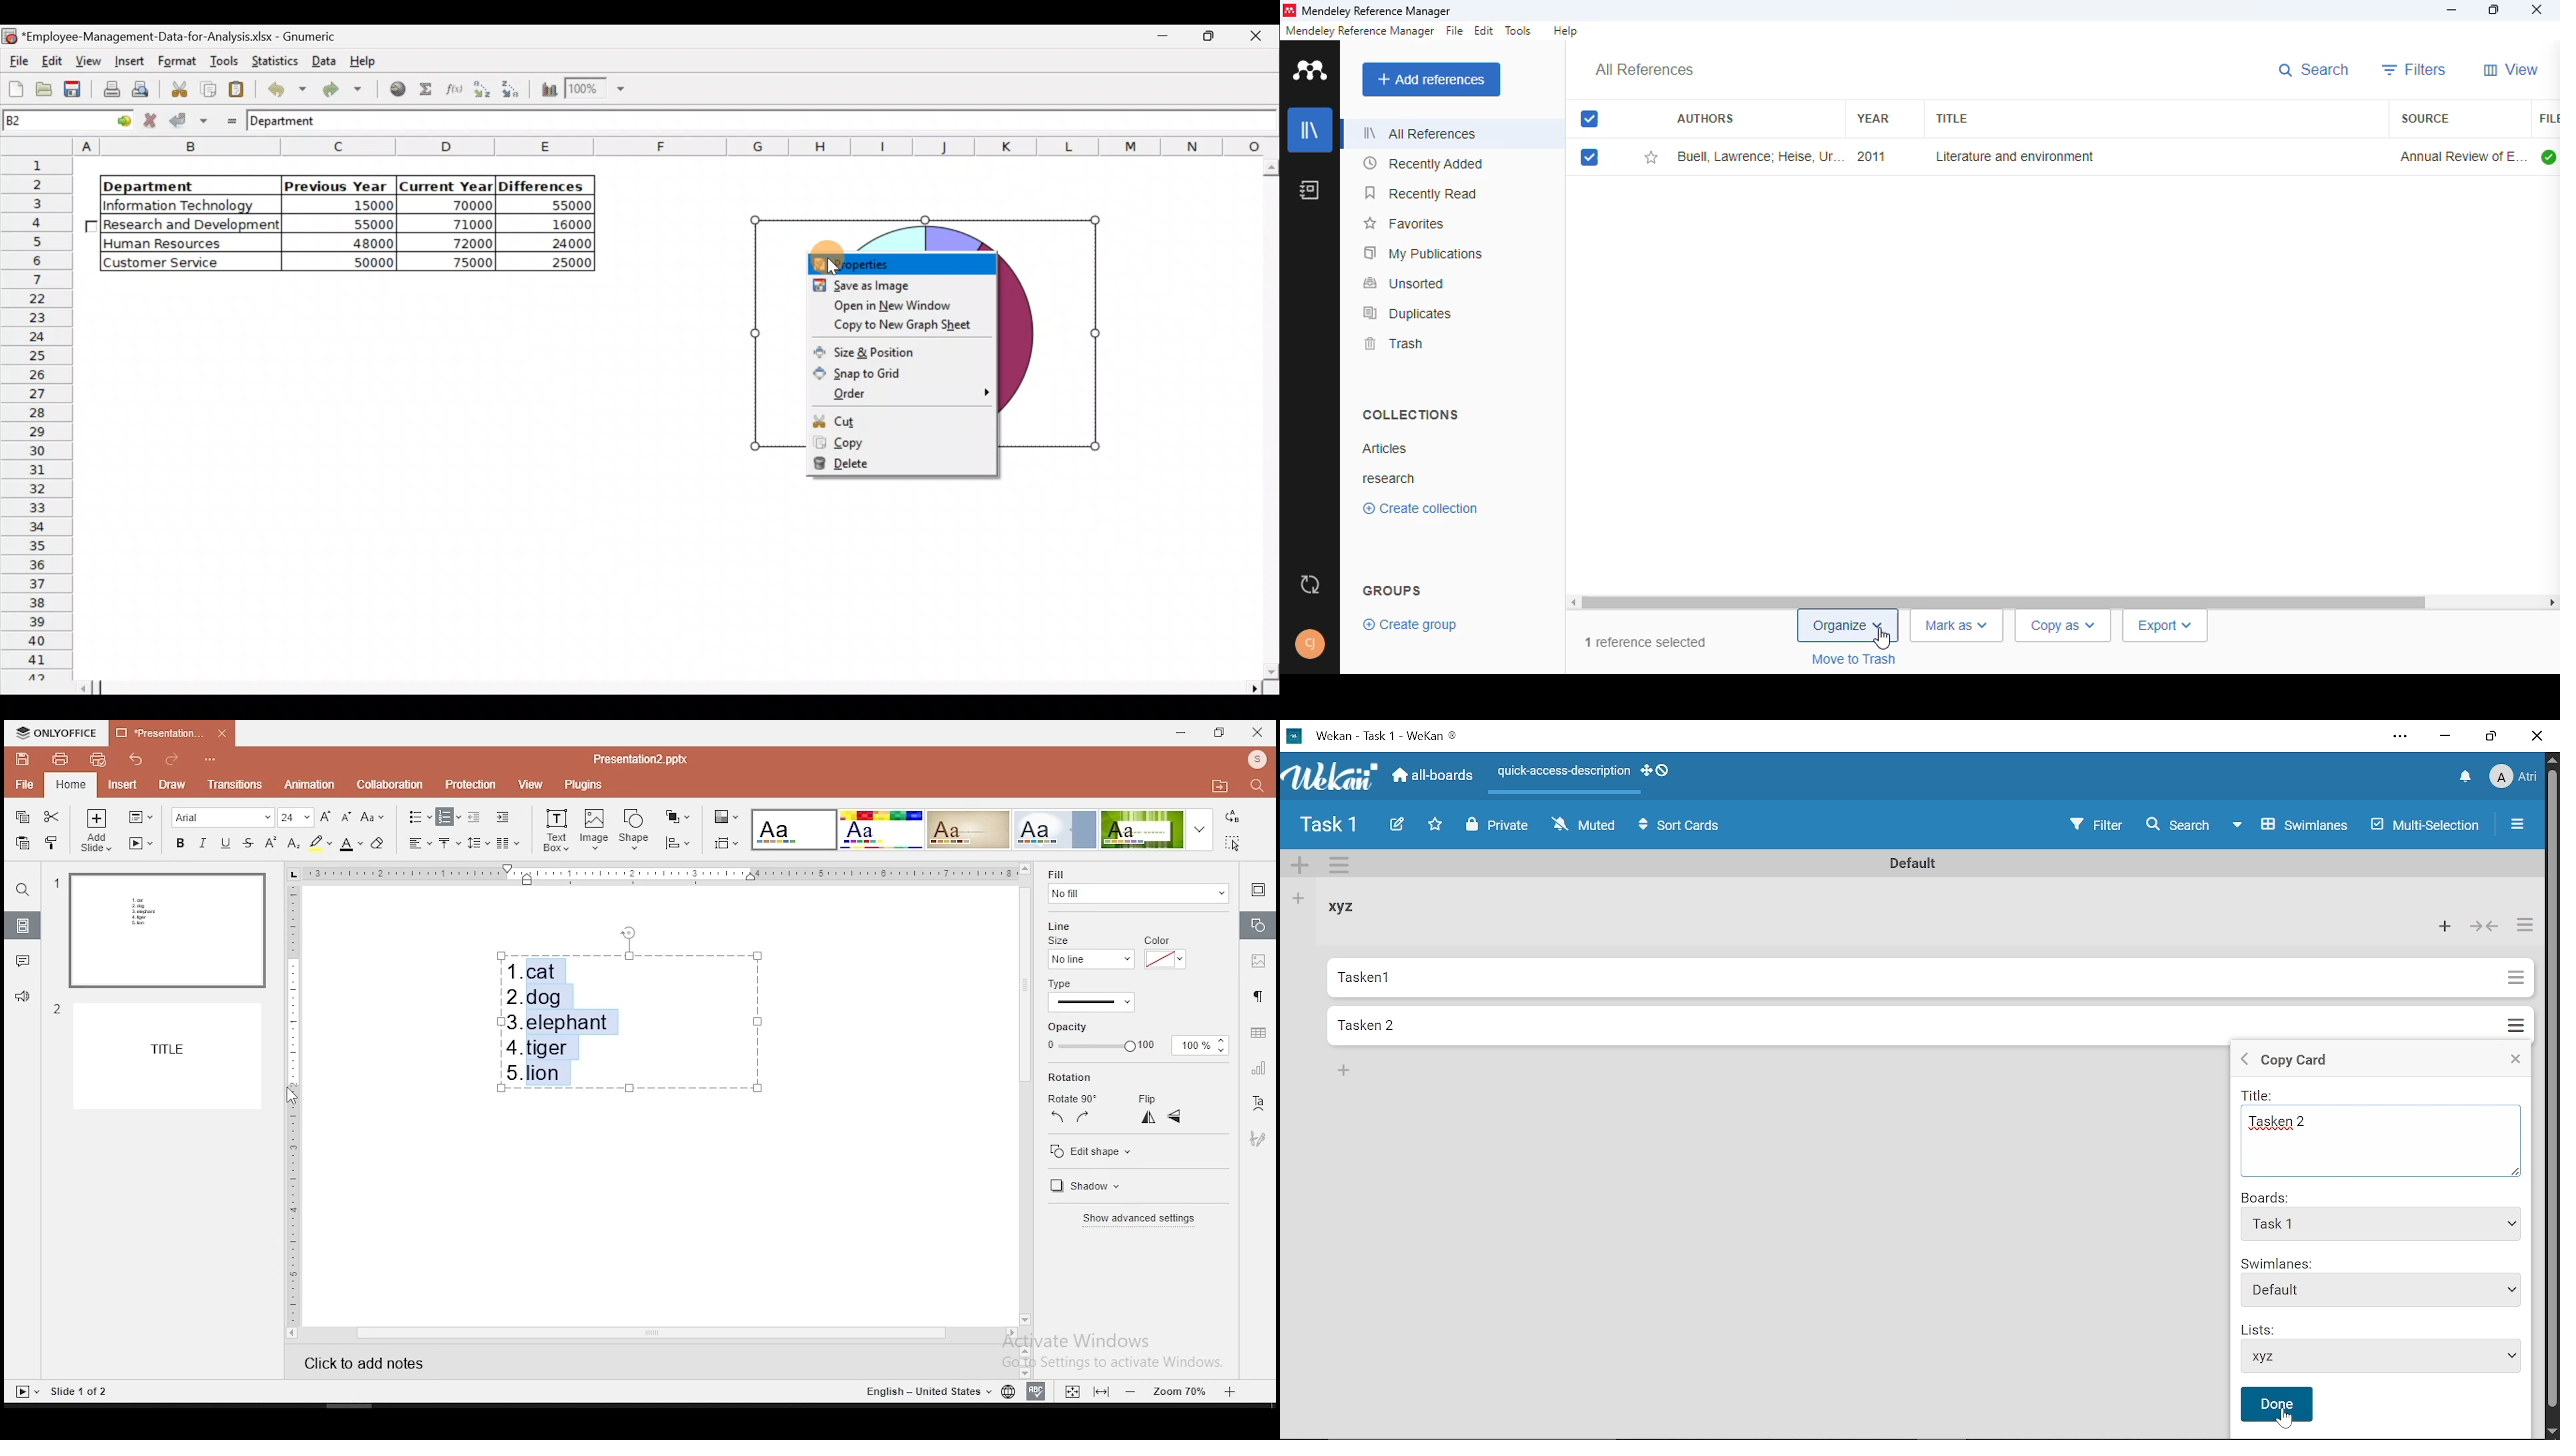 This screenshot has height=1456, width=2576. I want to click on Scroll bar, so click(1267, 419).